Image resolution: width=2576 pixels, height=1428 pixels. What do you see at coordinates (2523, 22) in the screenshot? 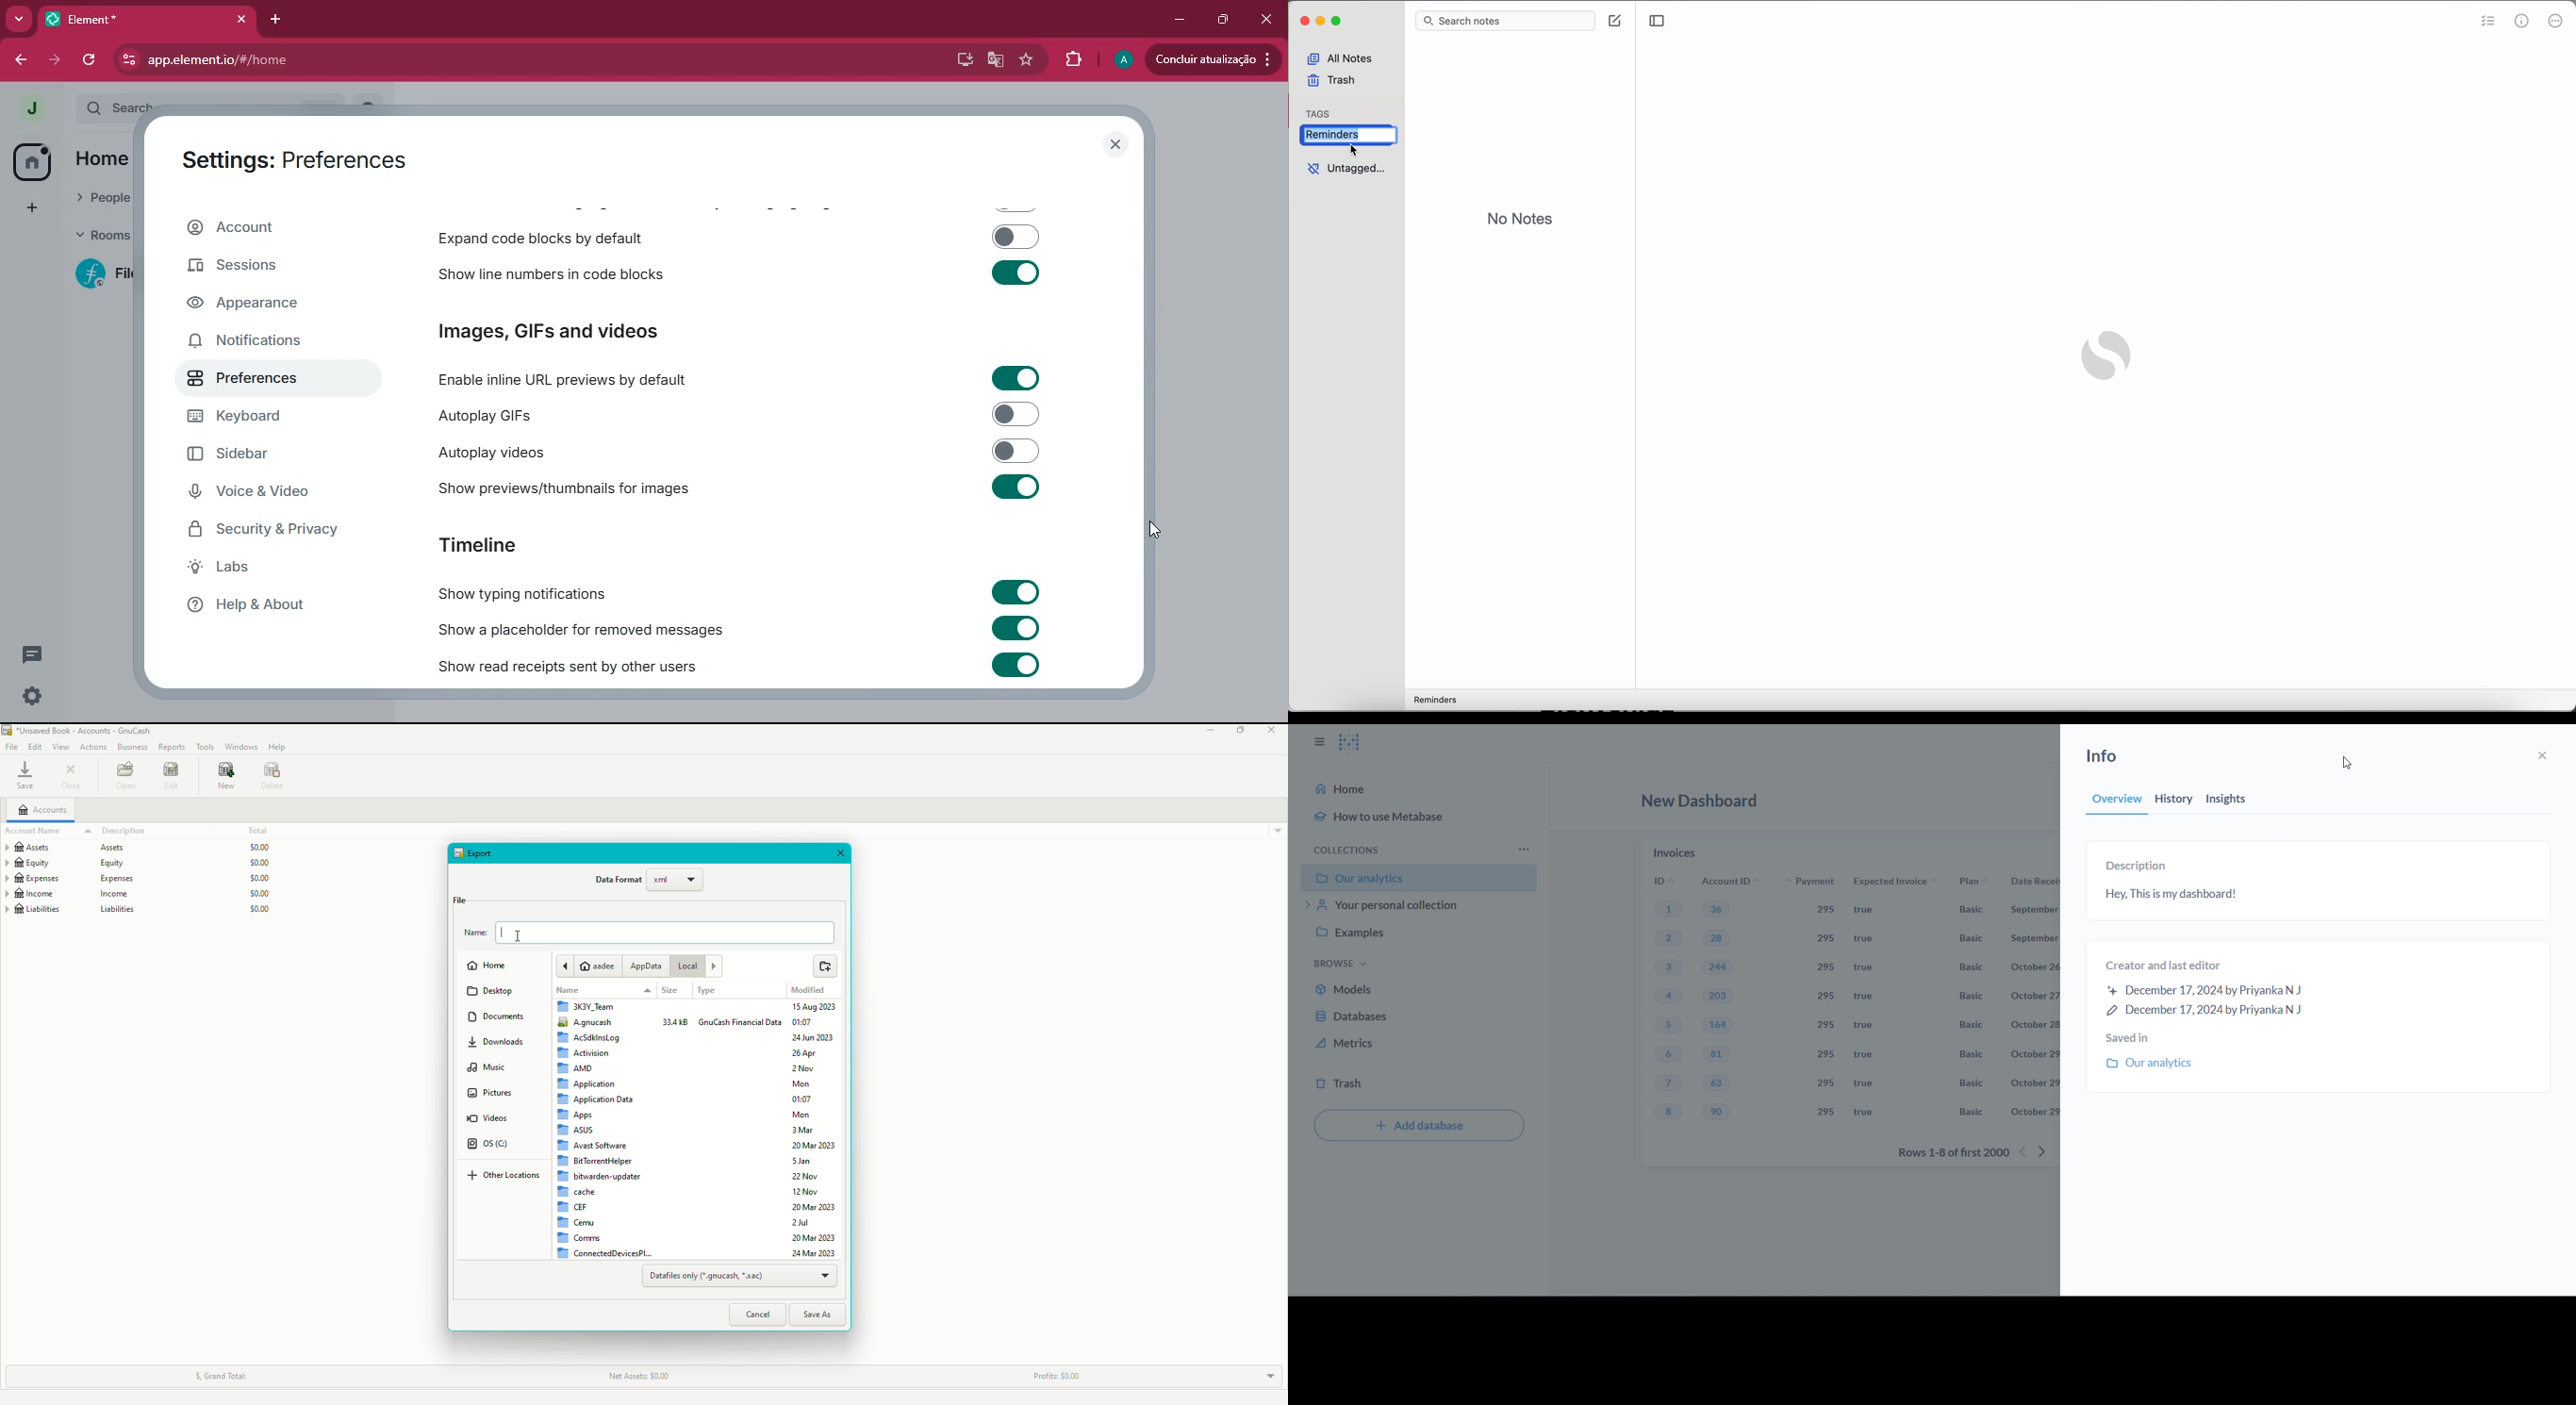
I see `metrics` at bounding box center [2523, 22].